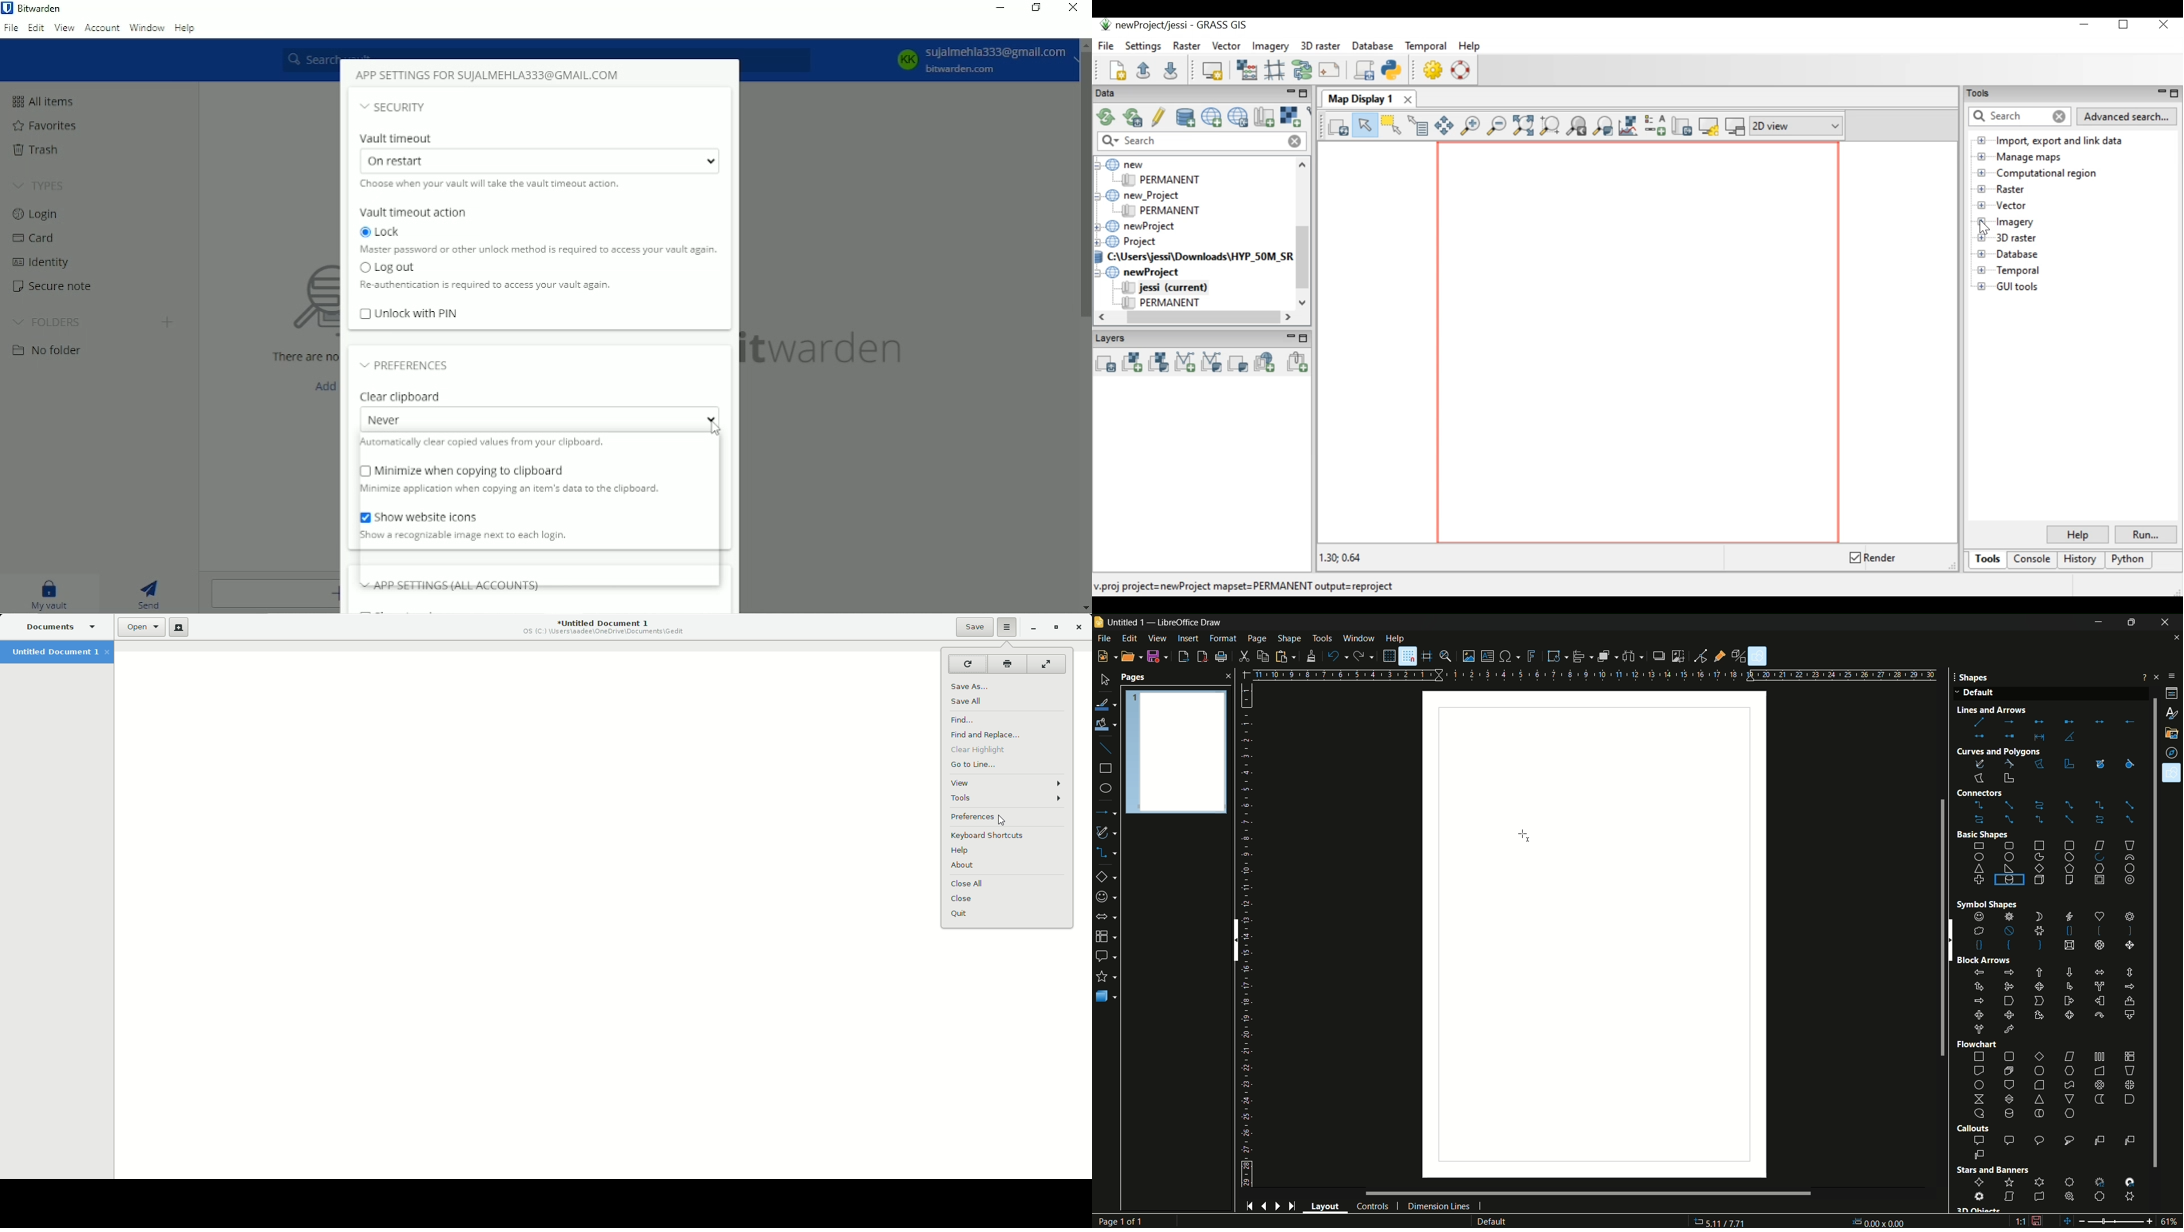  Describe the element at coordinates (1292, 118) in the screenshot. I see `Import raster data` at that location.